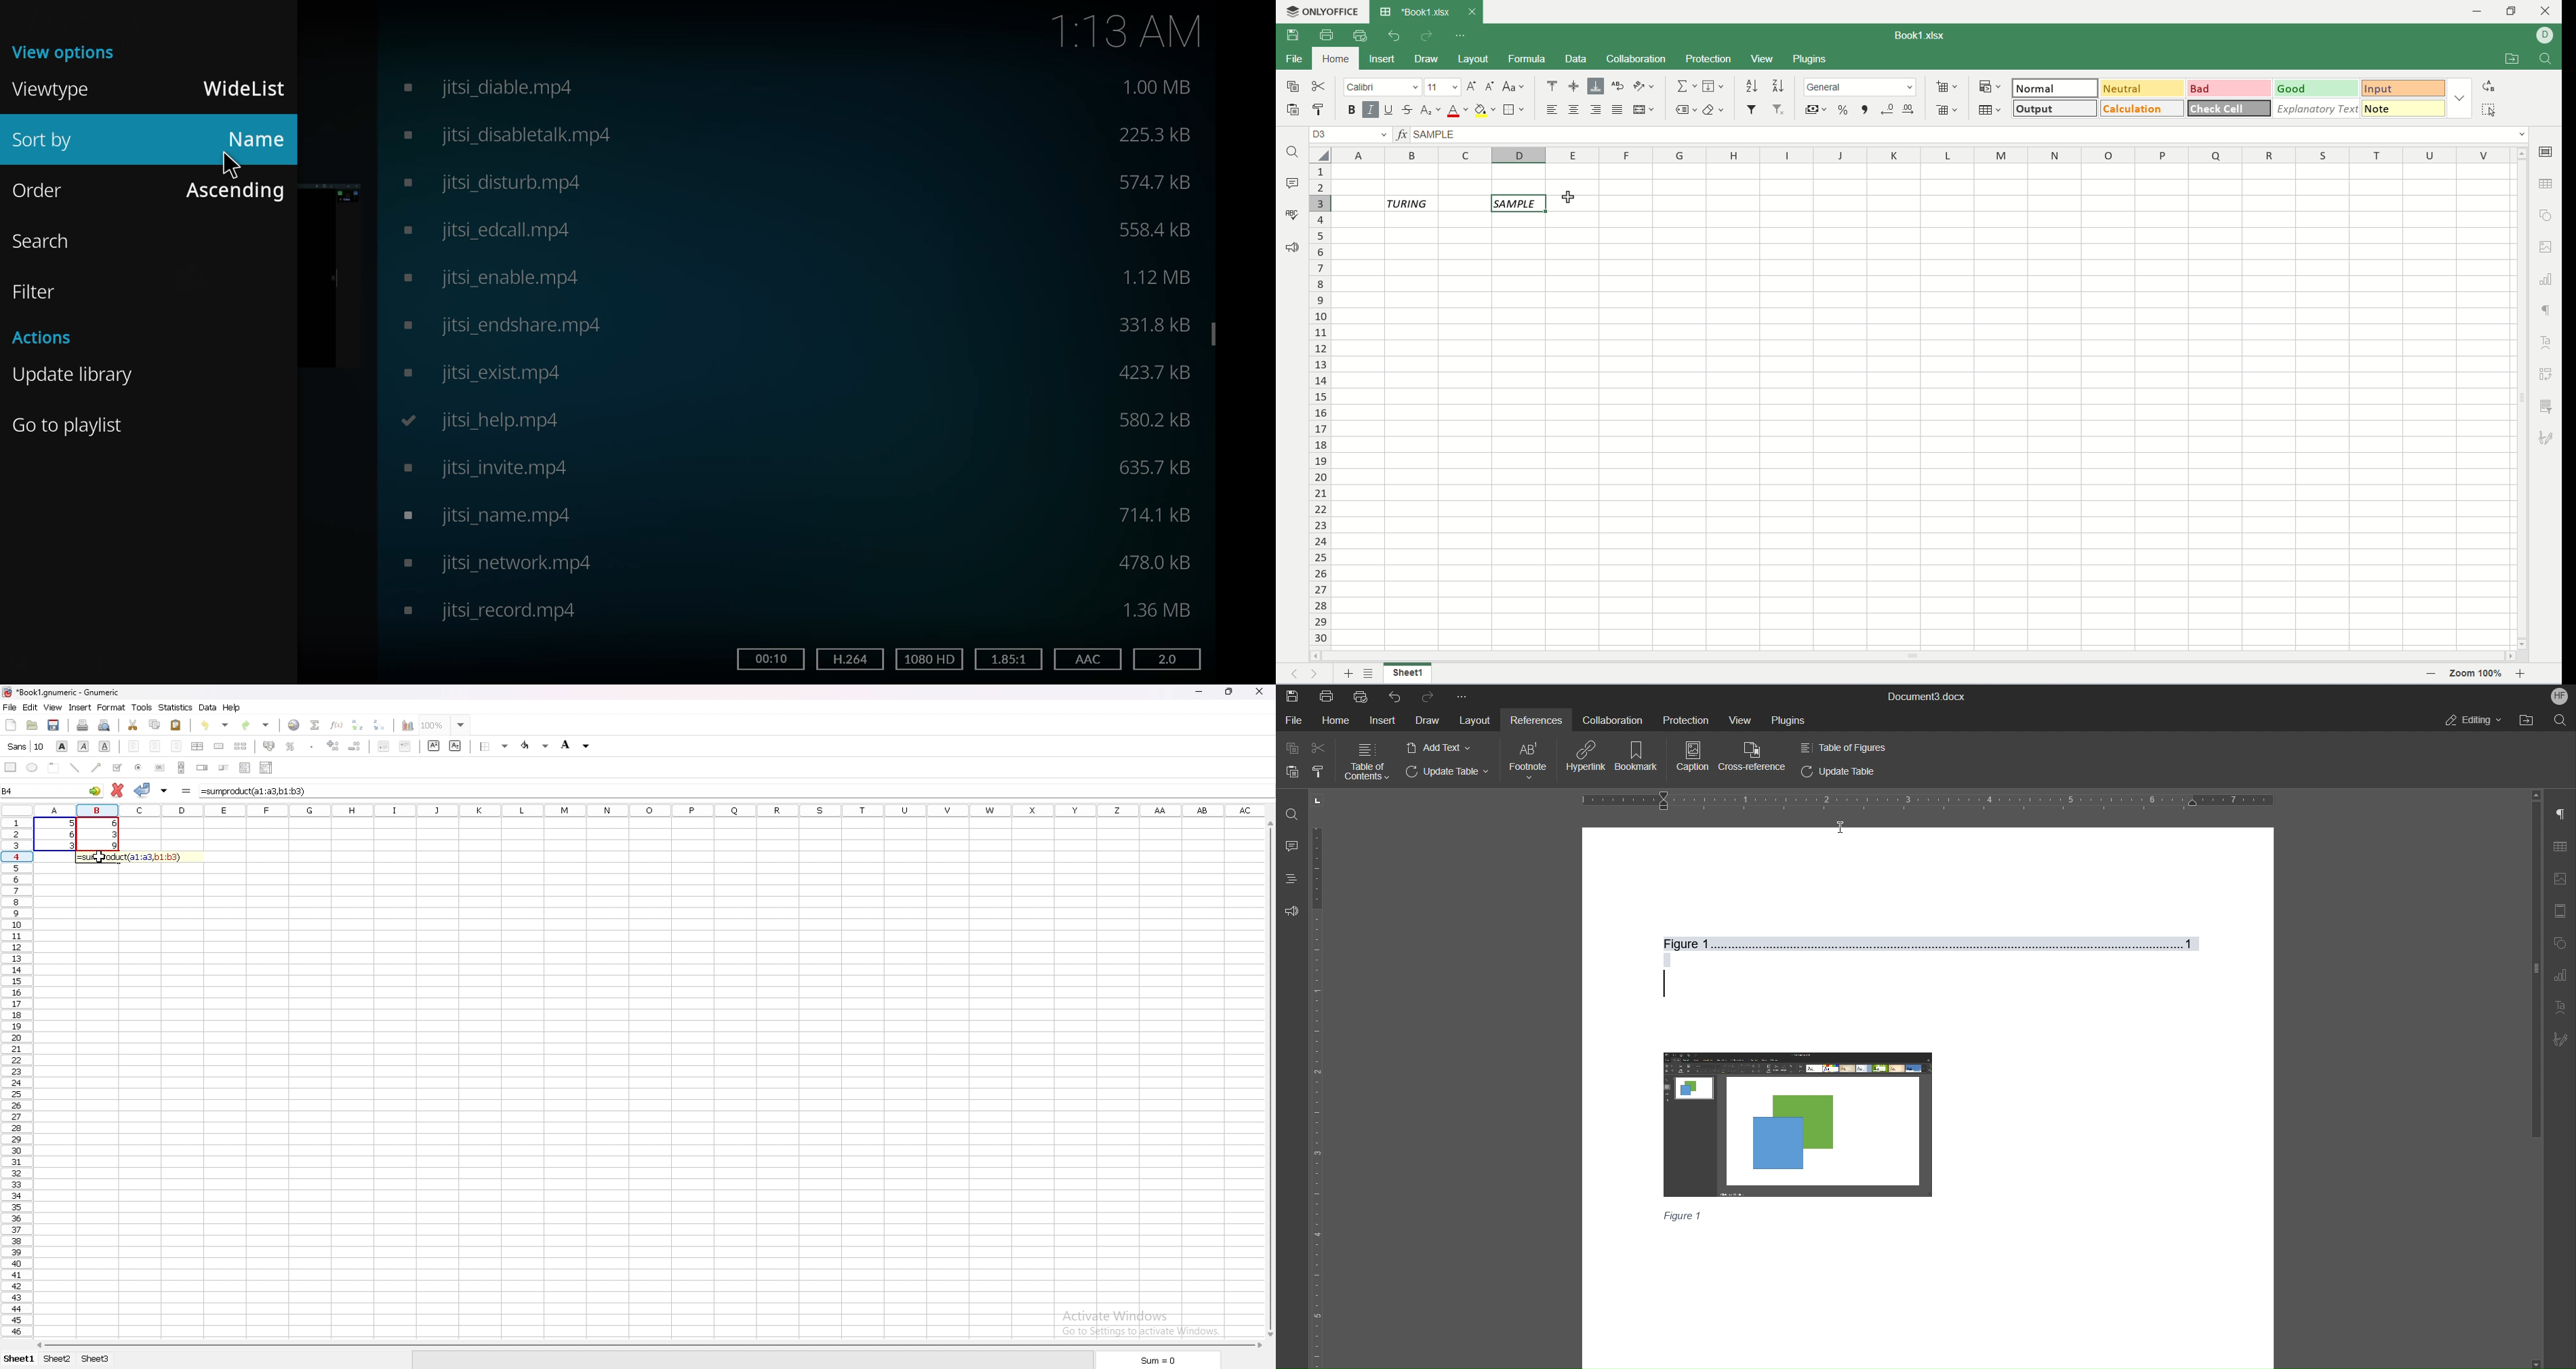  Describe the element at coordinates (2546, 439) in the screenshot. I see `signature settings` at that location.